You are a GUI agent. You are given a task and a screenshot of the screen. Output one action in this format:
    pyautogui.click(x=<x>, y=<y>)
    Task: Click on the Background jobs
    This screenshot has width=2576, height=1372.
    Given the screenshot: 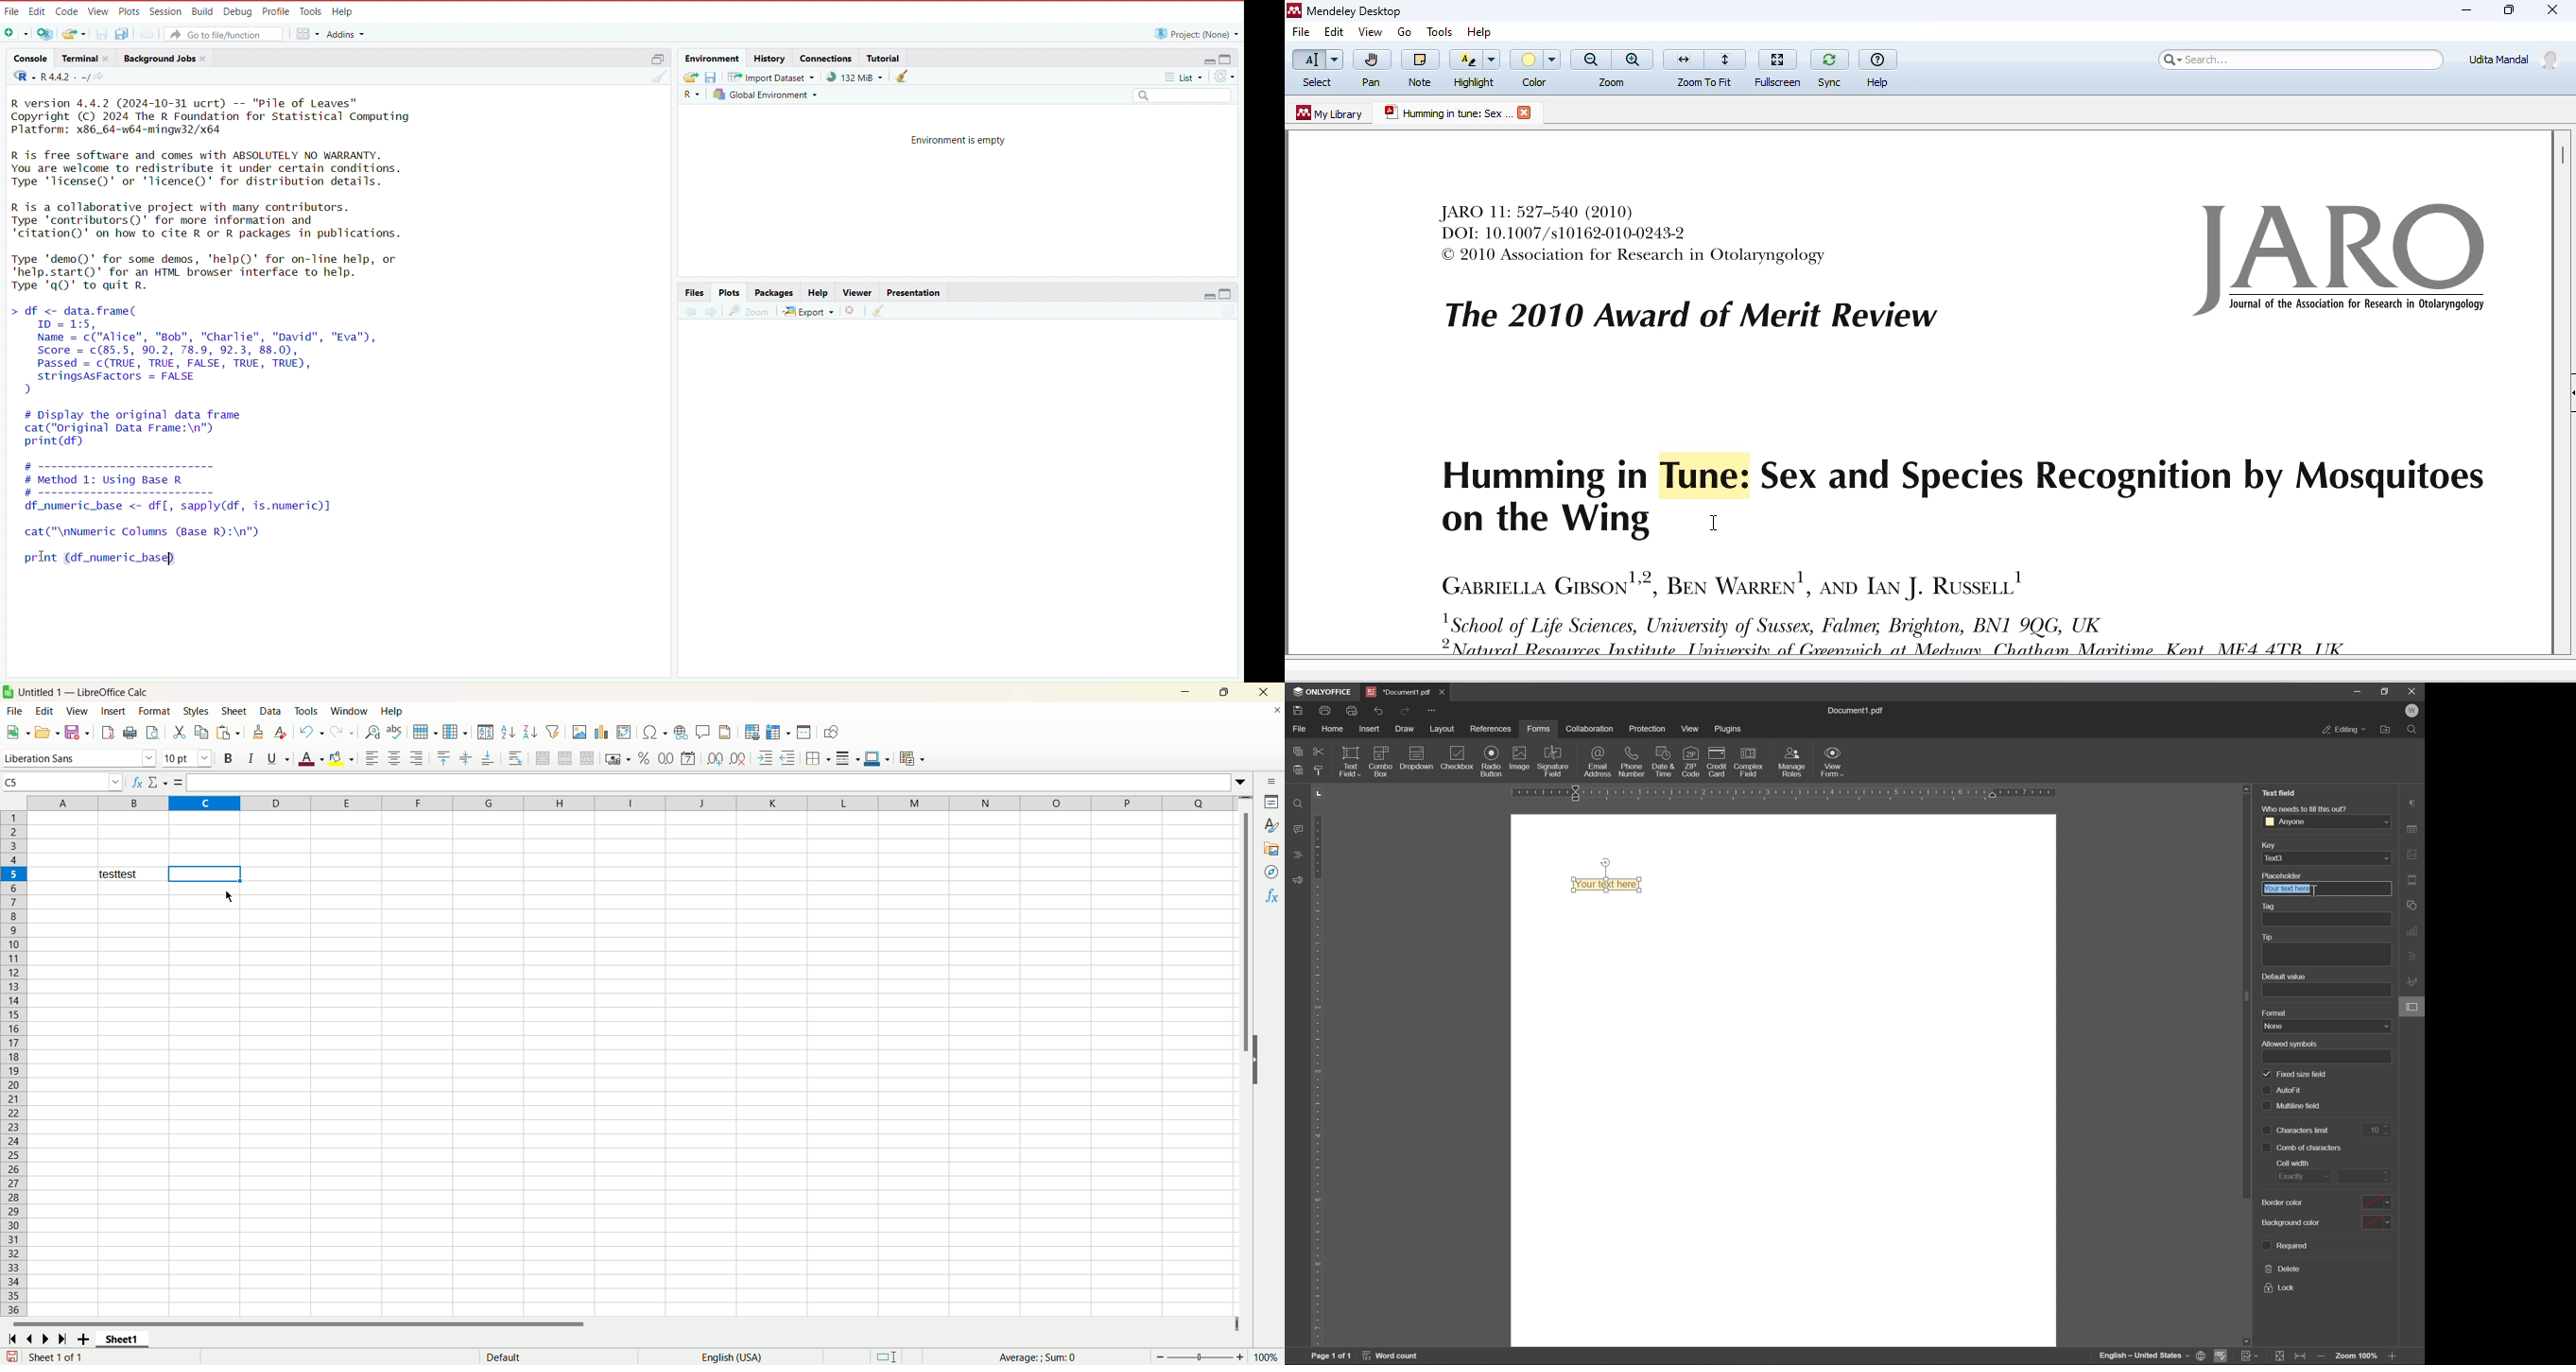 What is the action you would take?
    pyautogui.click(x=158, y=56)
    